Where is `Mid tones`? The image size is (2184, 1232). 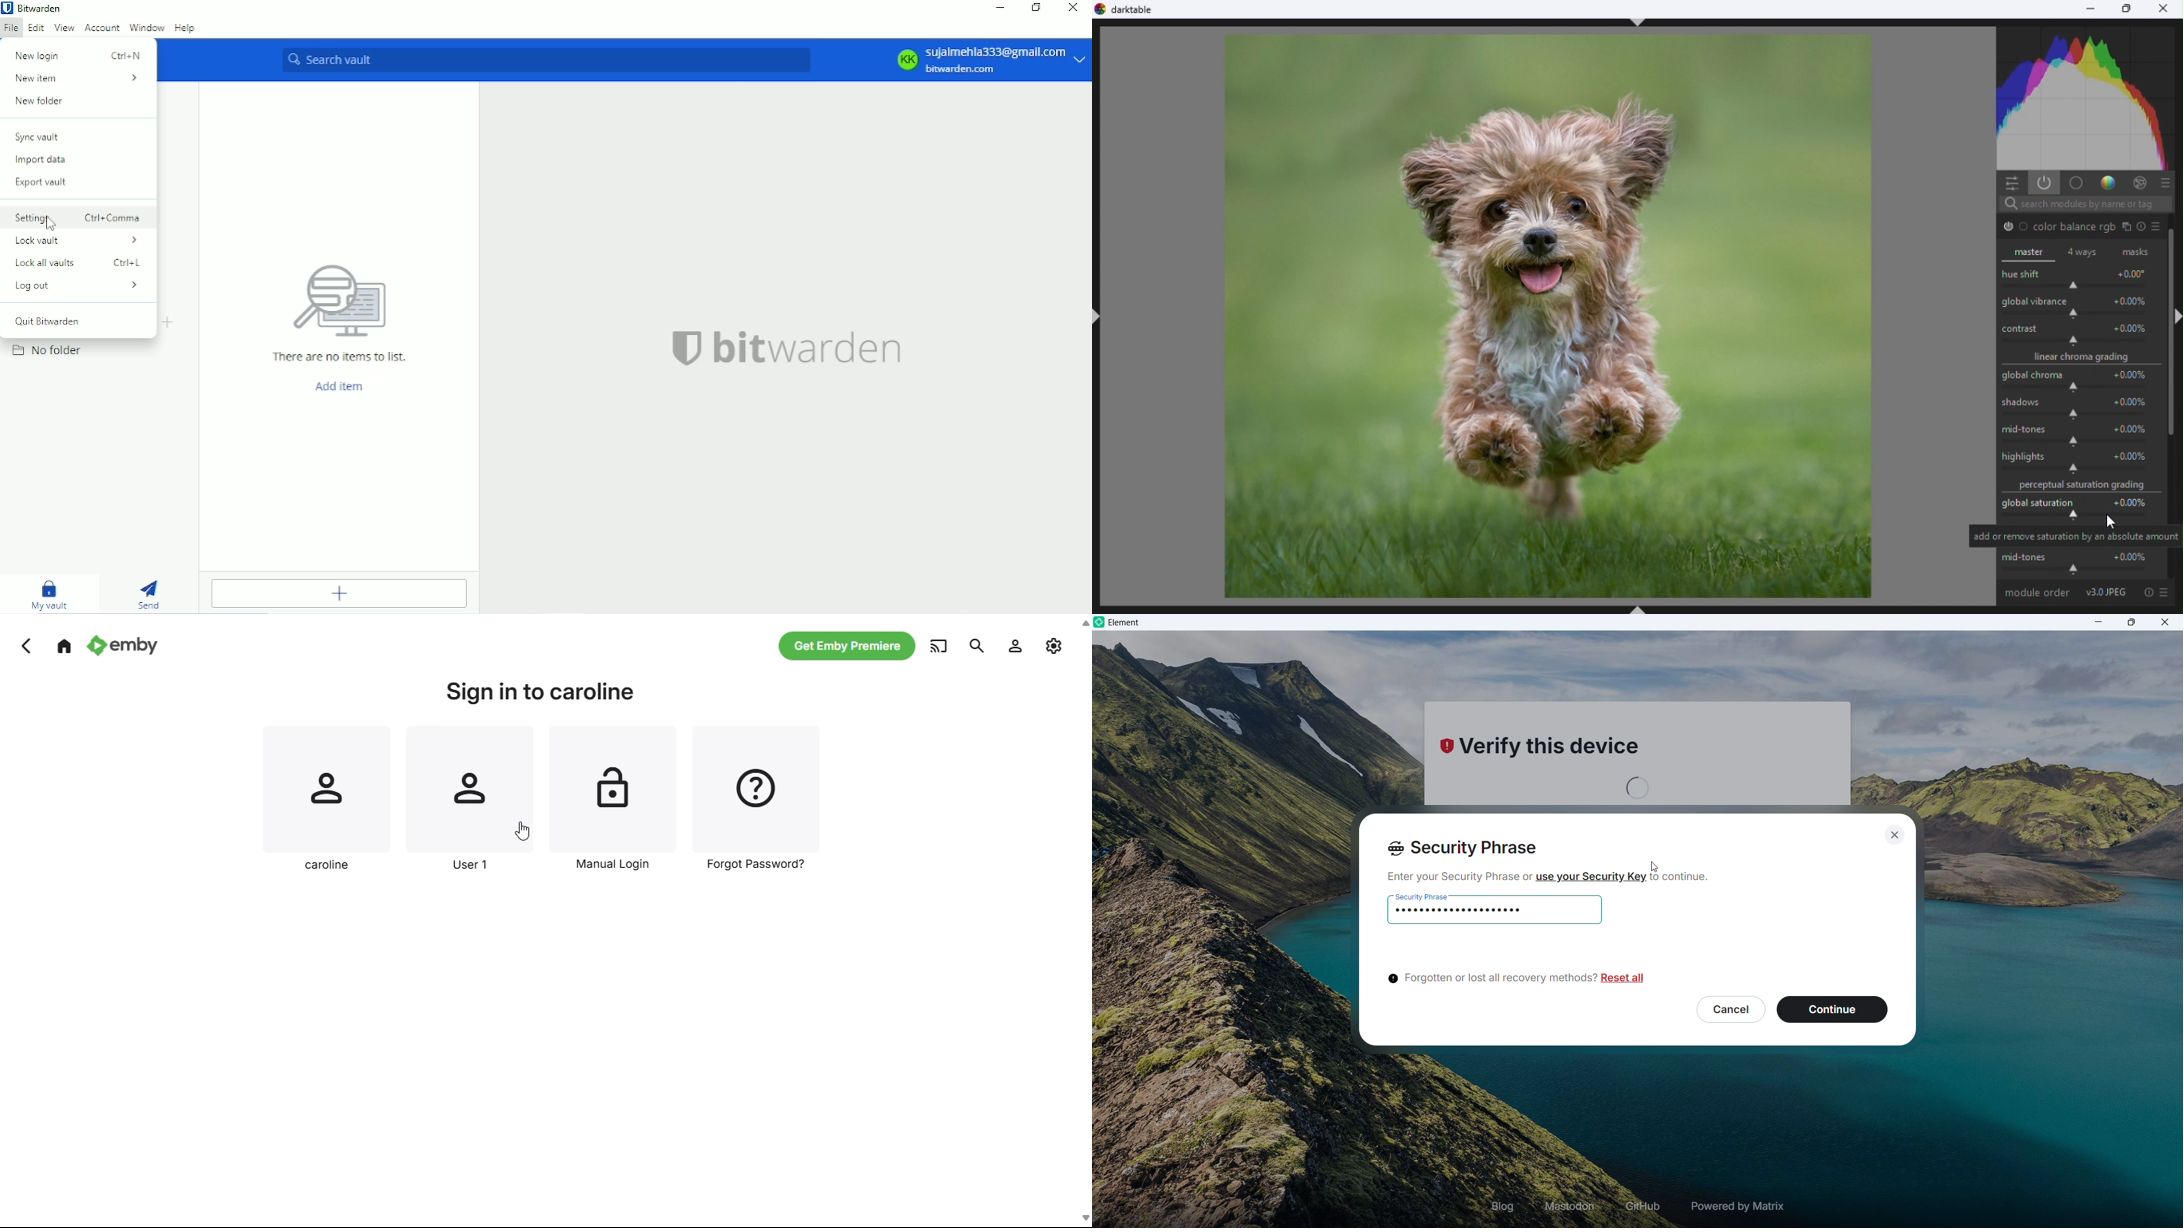
Mid tones is located at coordinates (2083, 565).